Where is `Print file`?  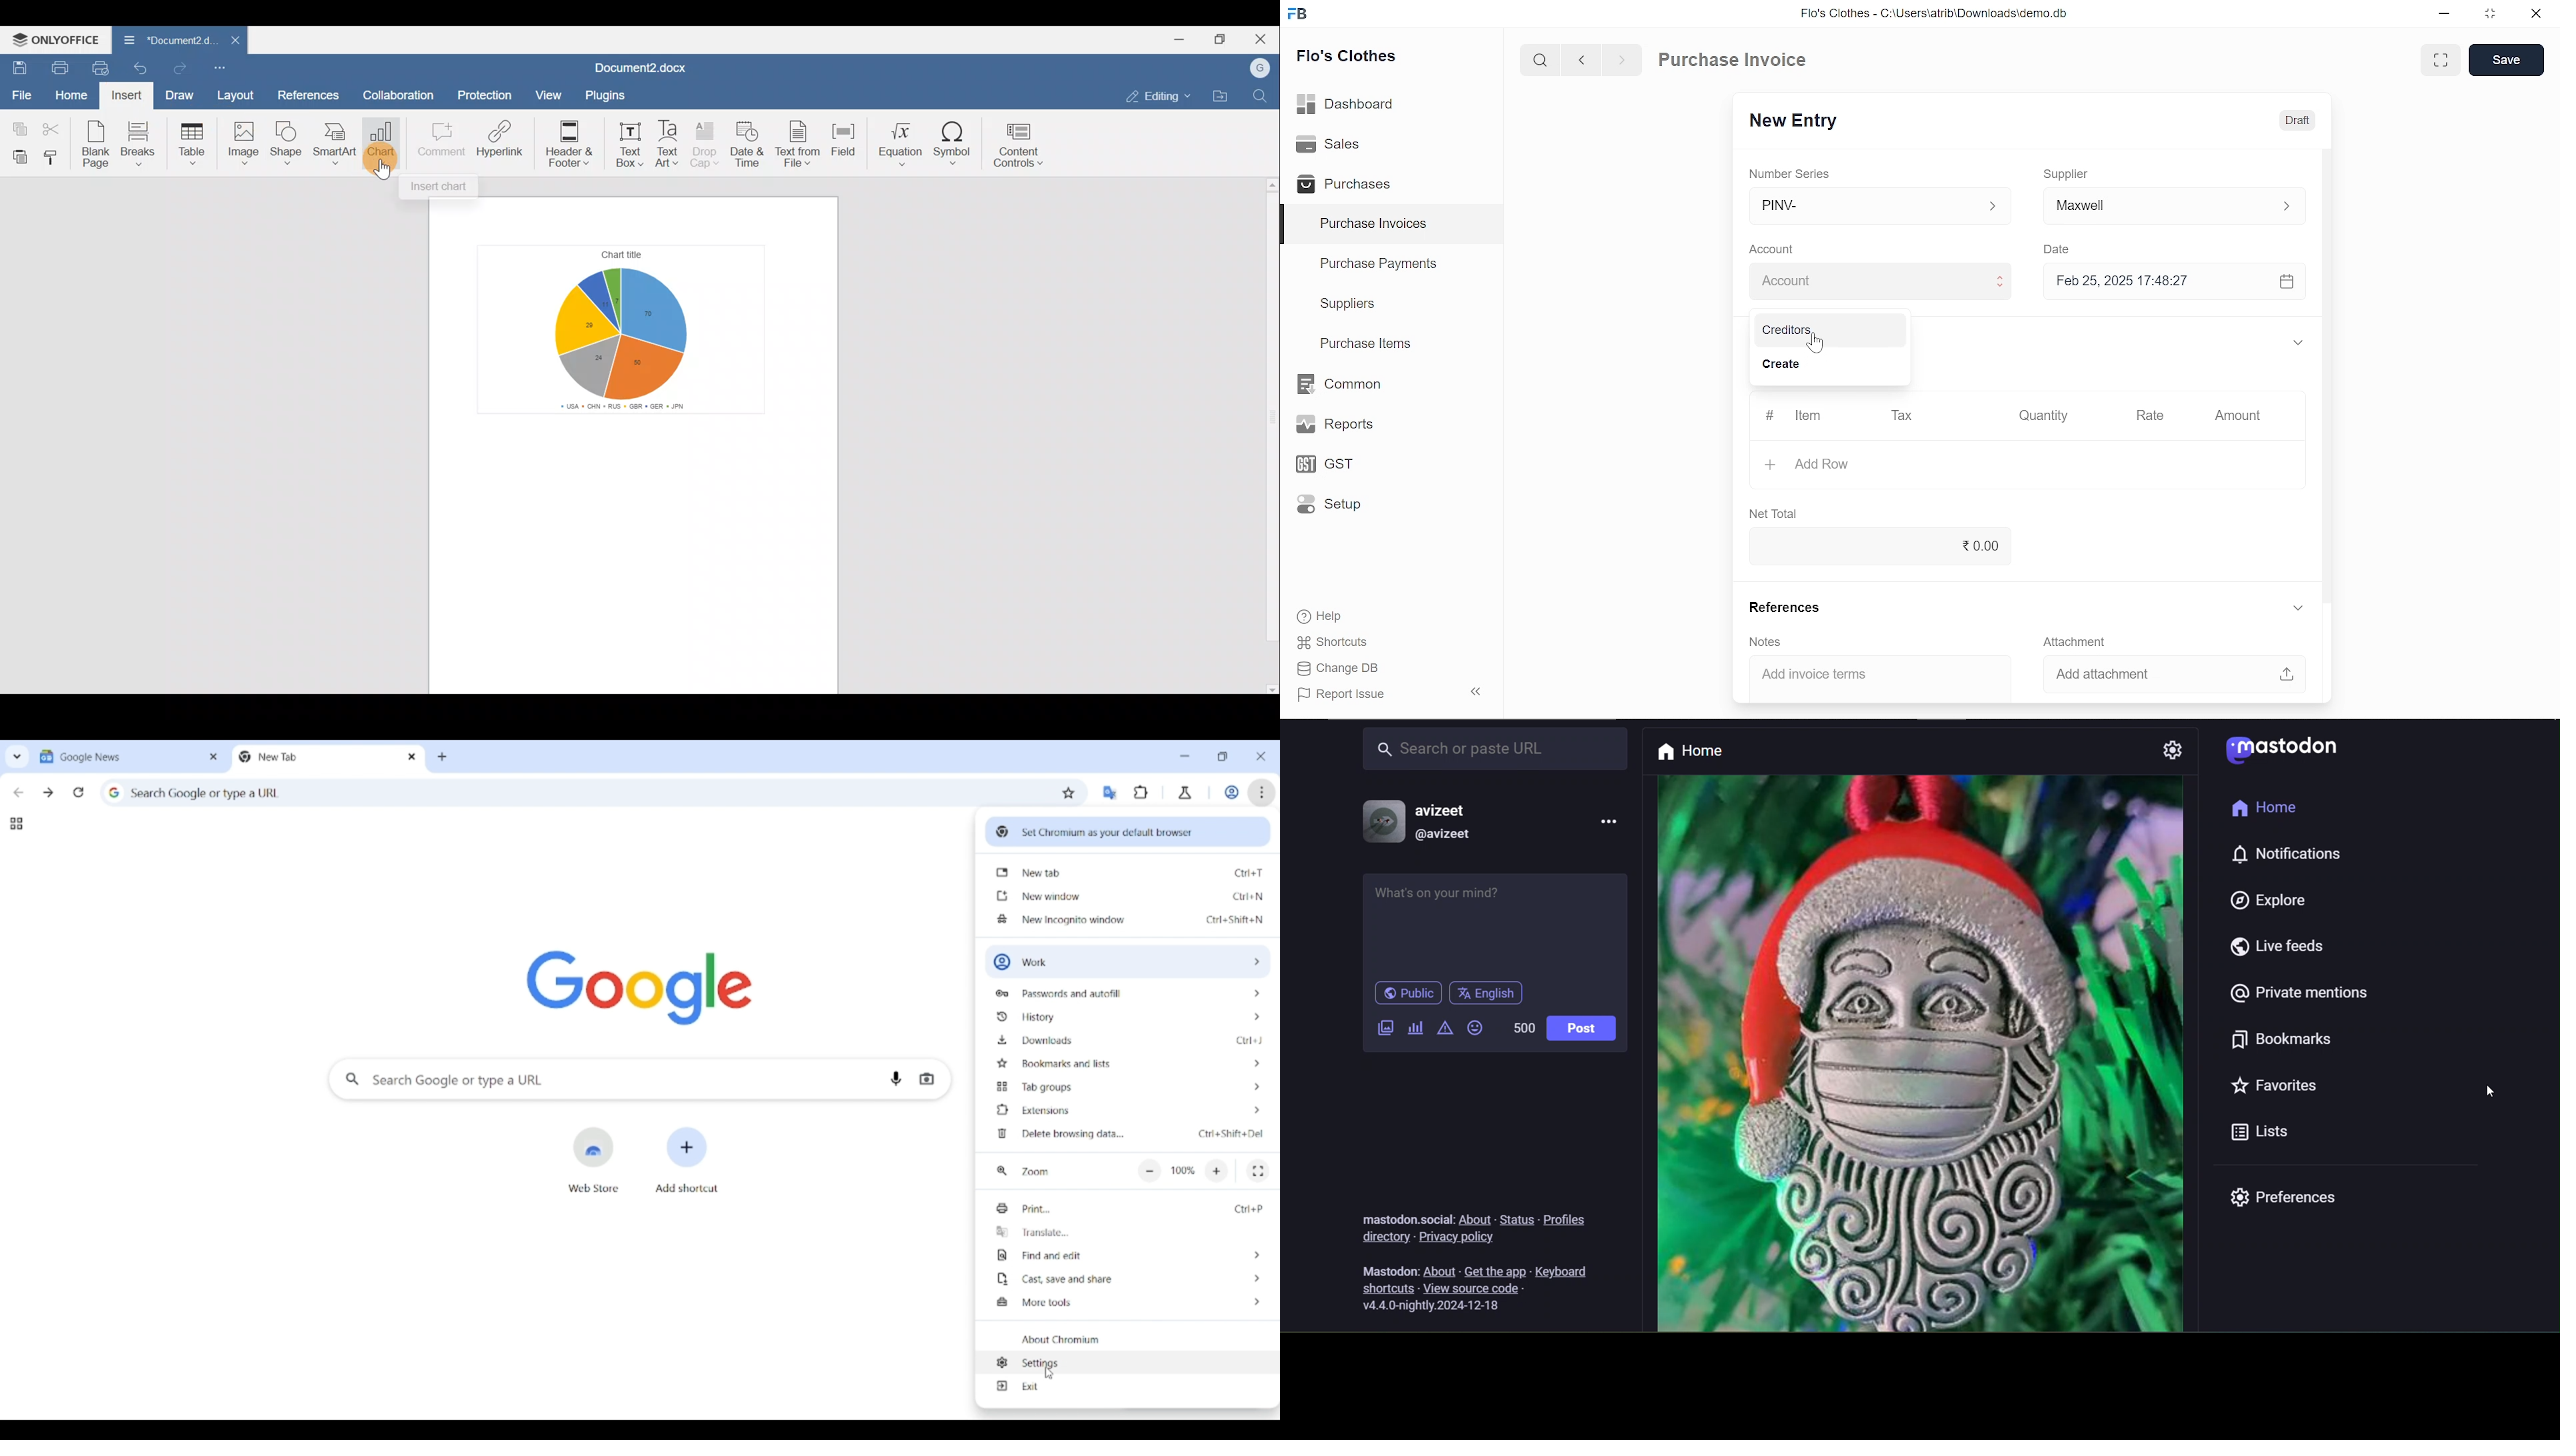
Print file is located at coordinates (57, 69).